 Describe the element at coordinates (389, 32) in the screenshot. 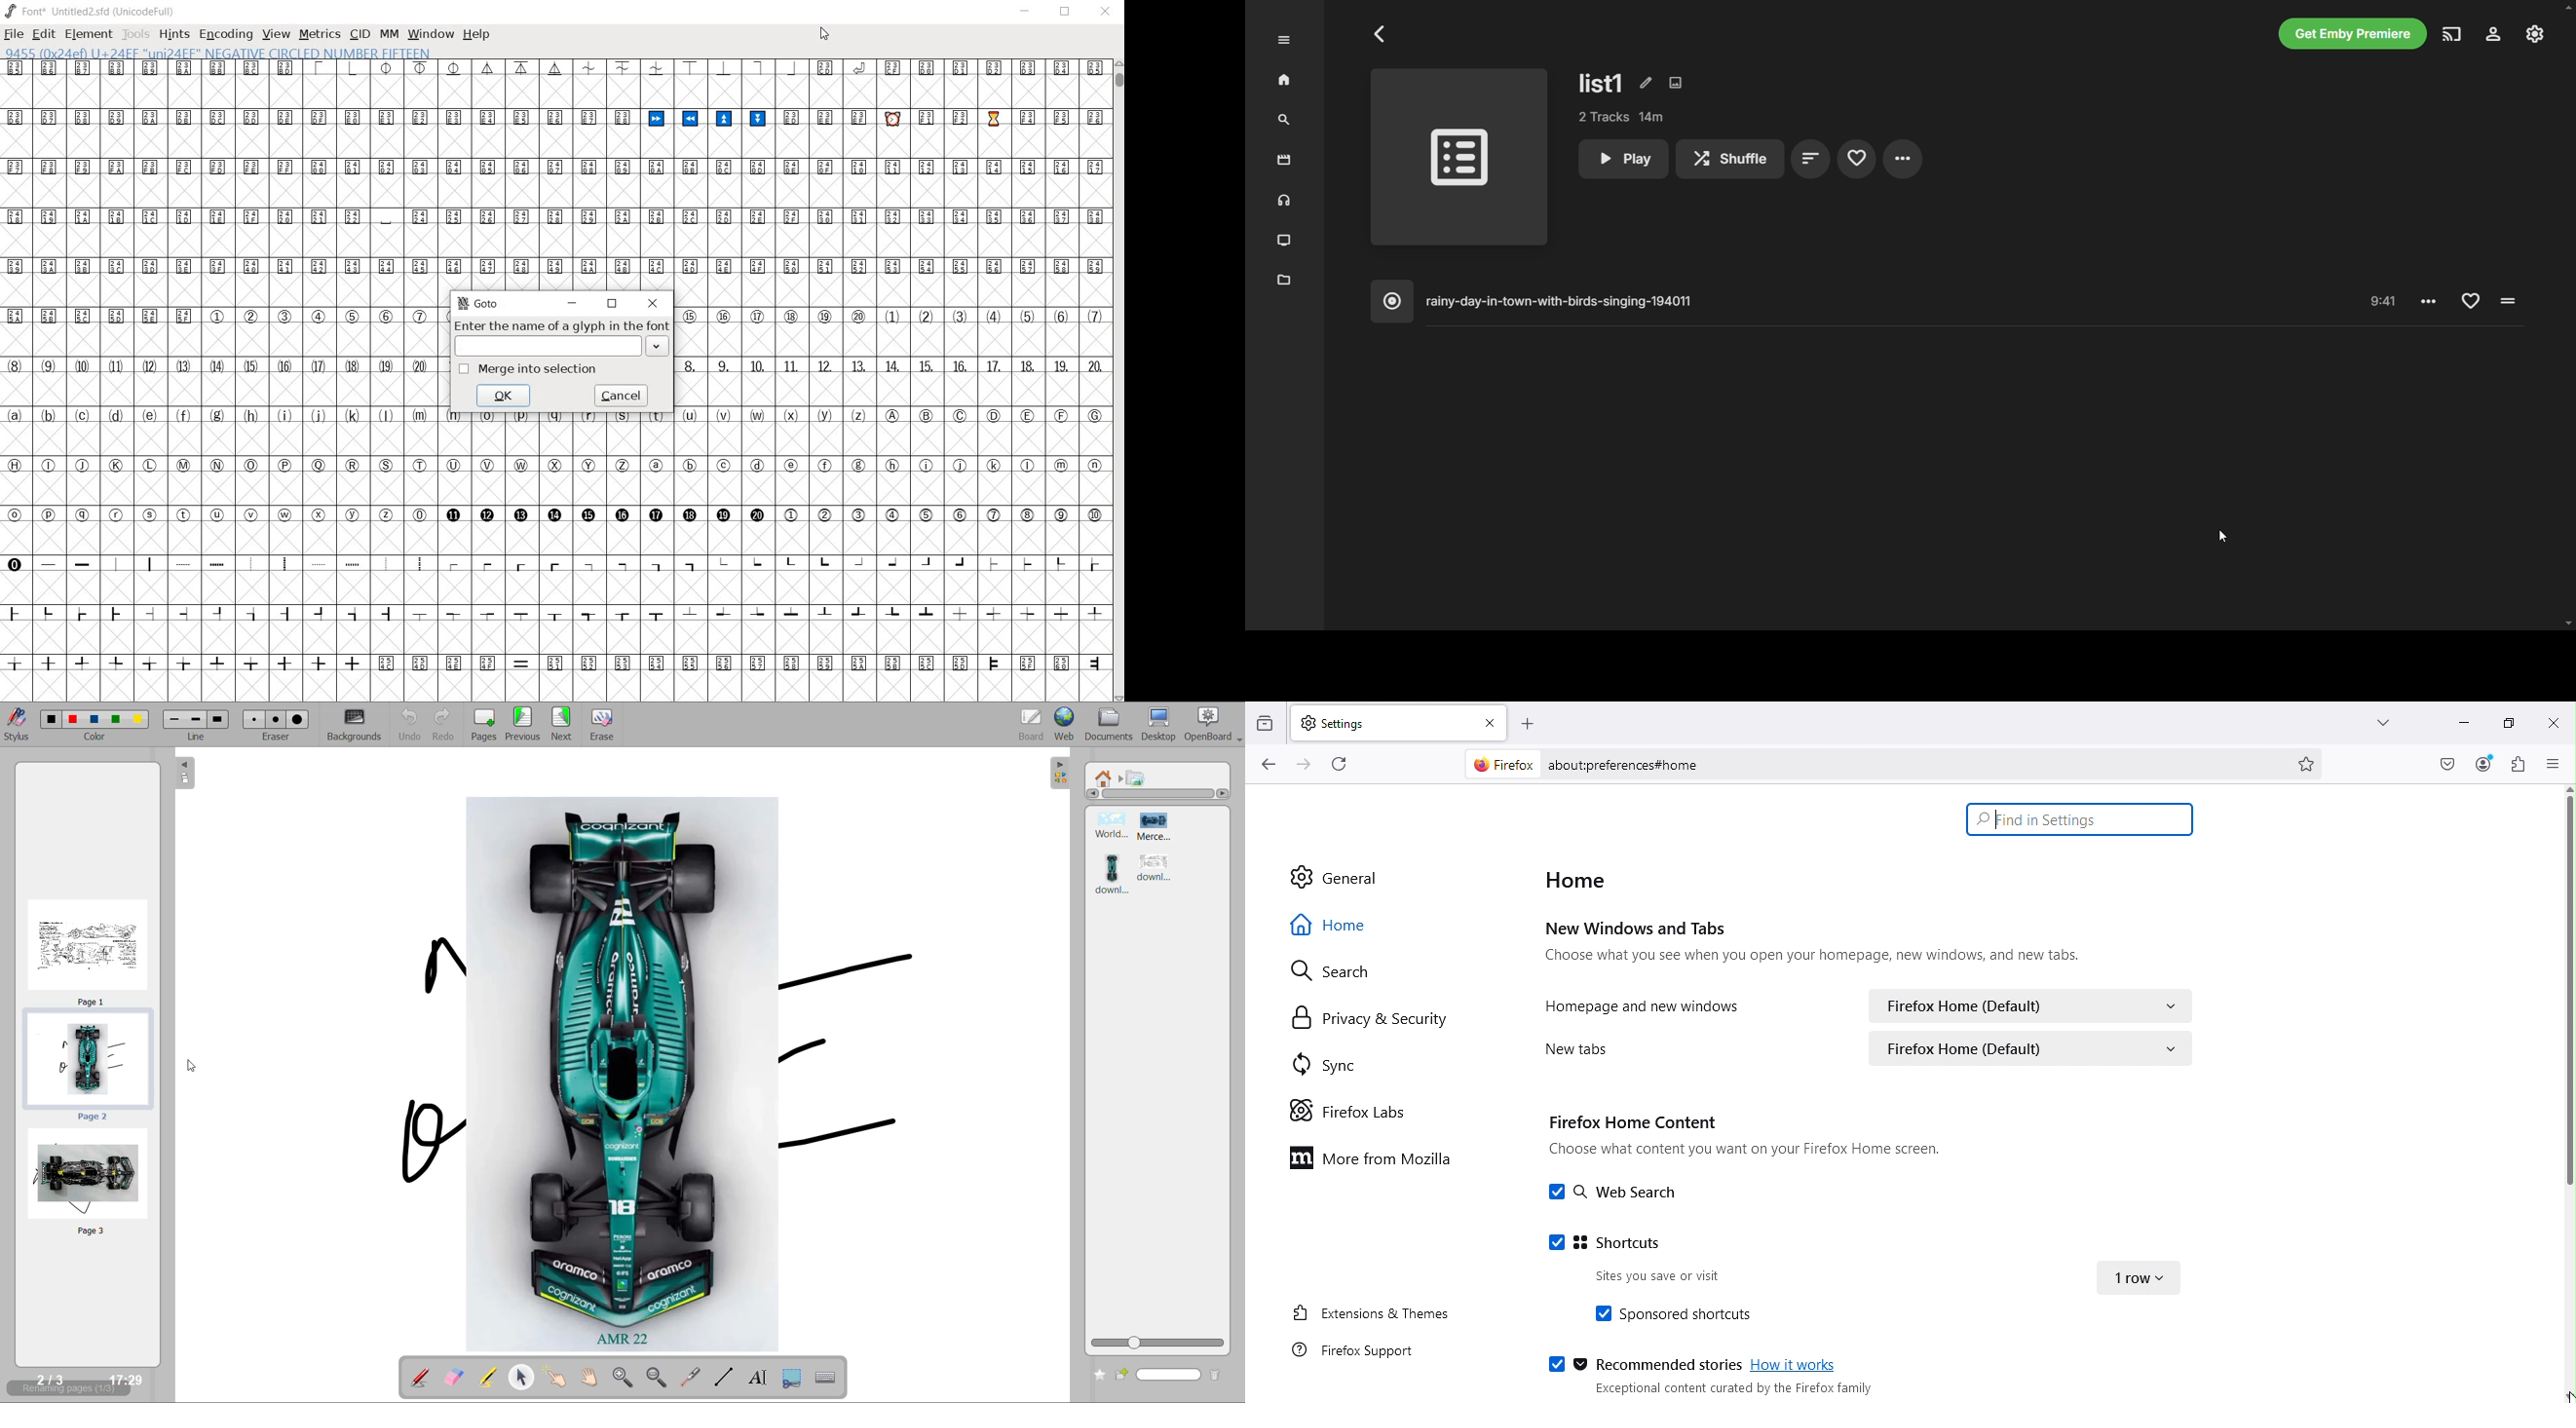

I see `MM` at that location.